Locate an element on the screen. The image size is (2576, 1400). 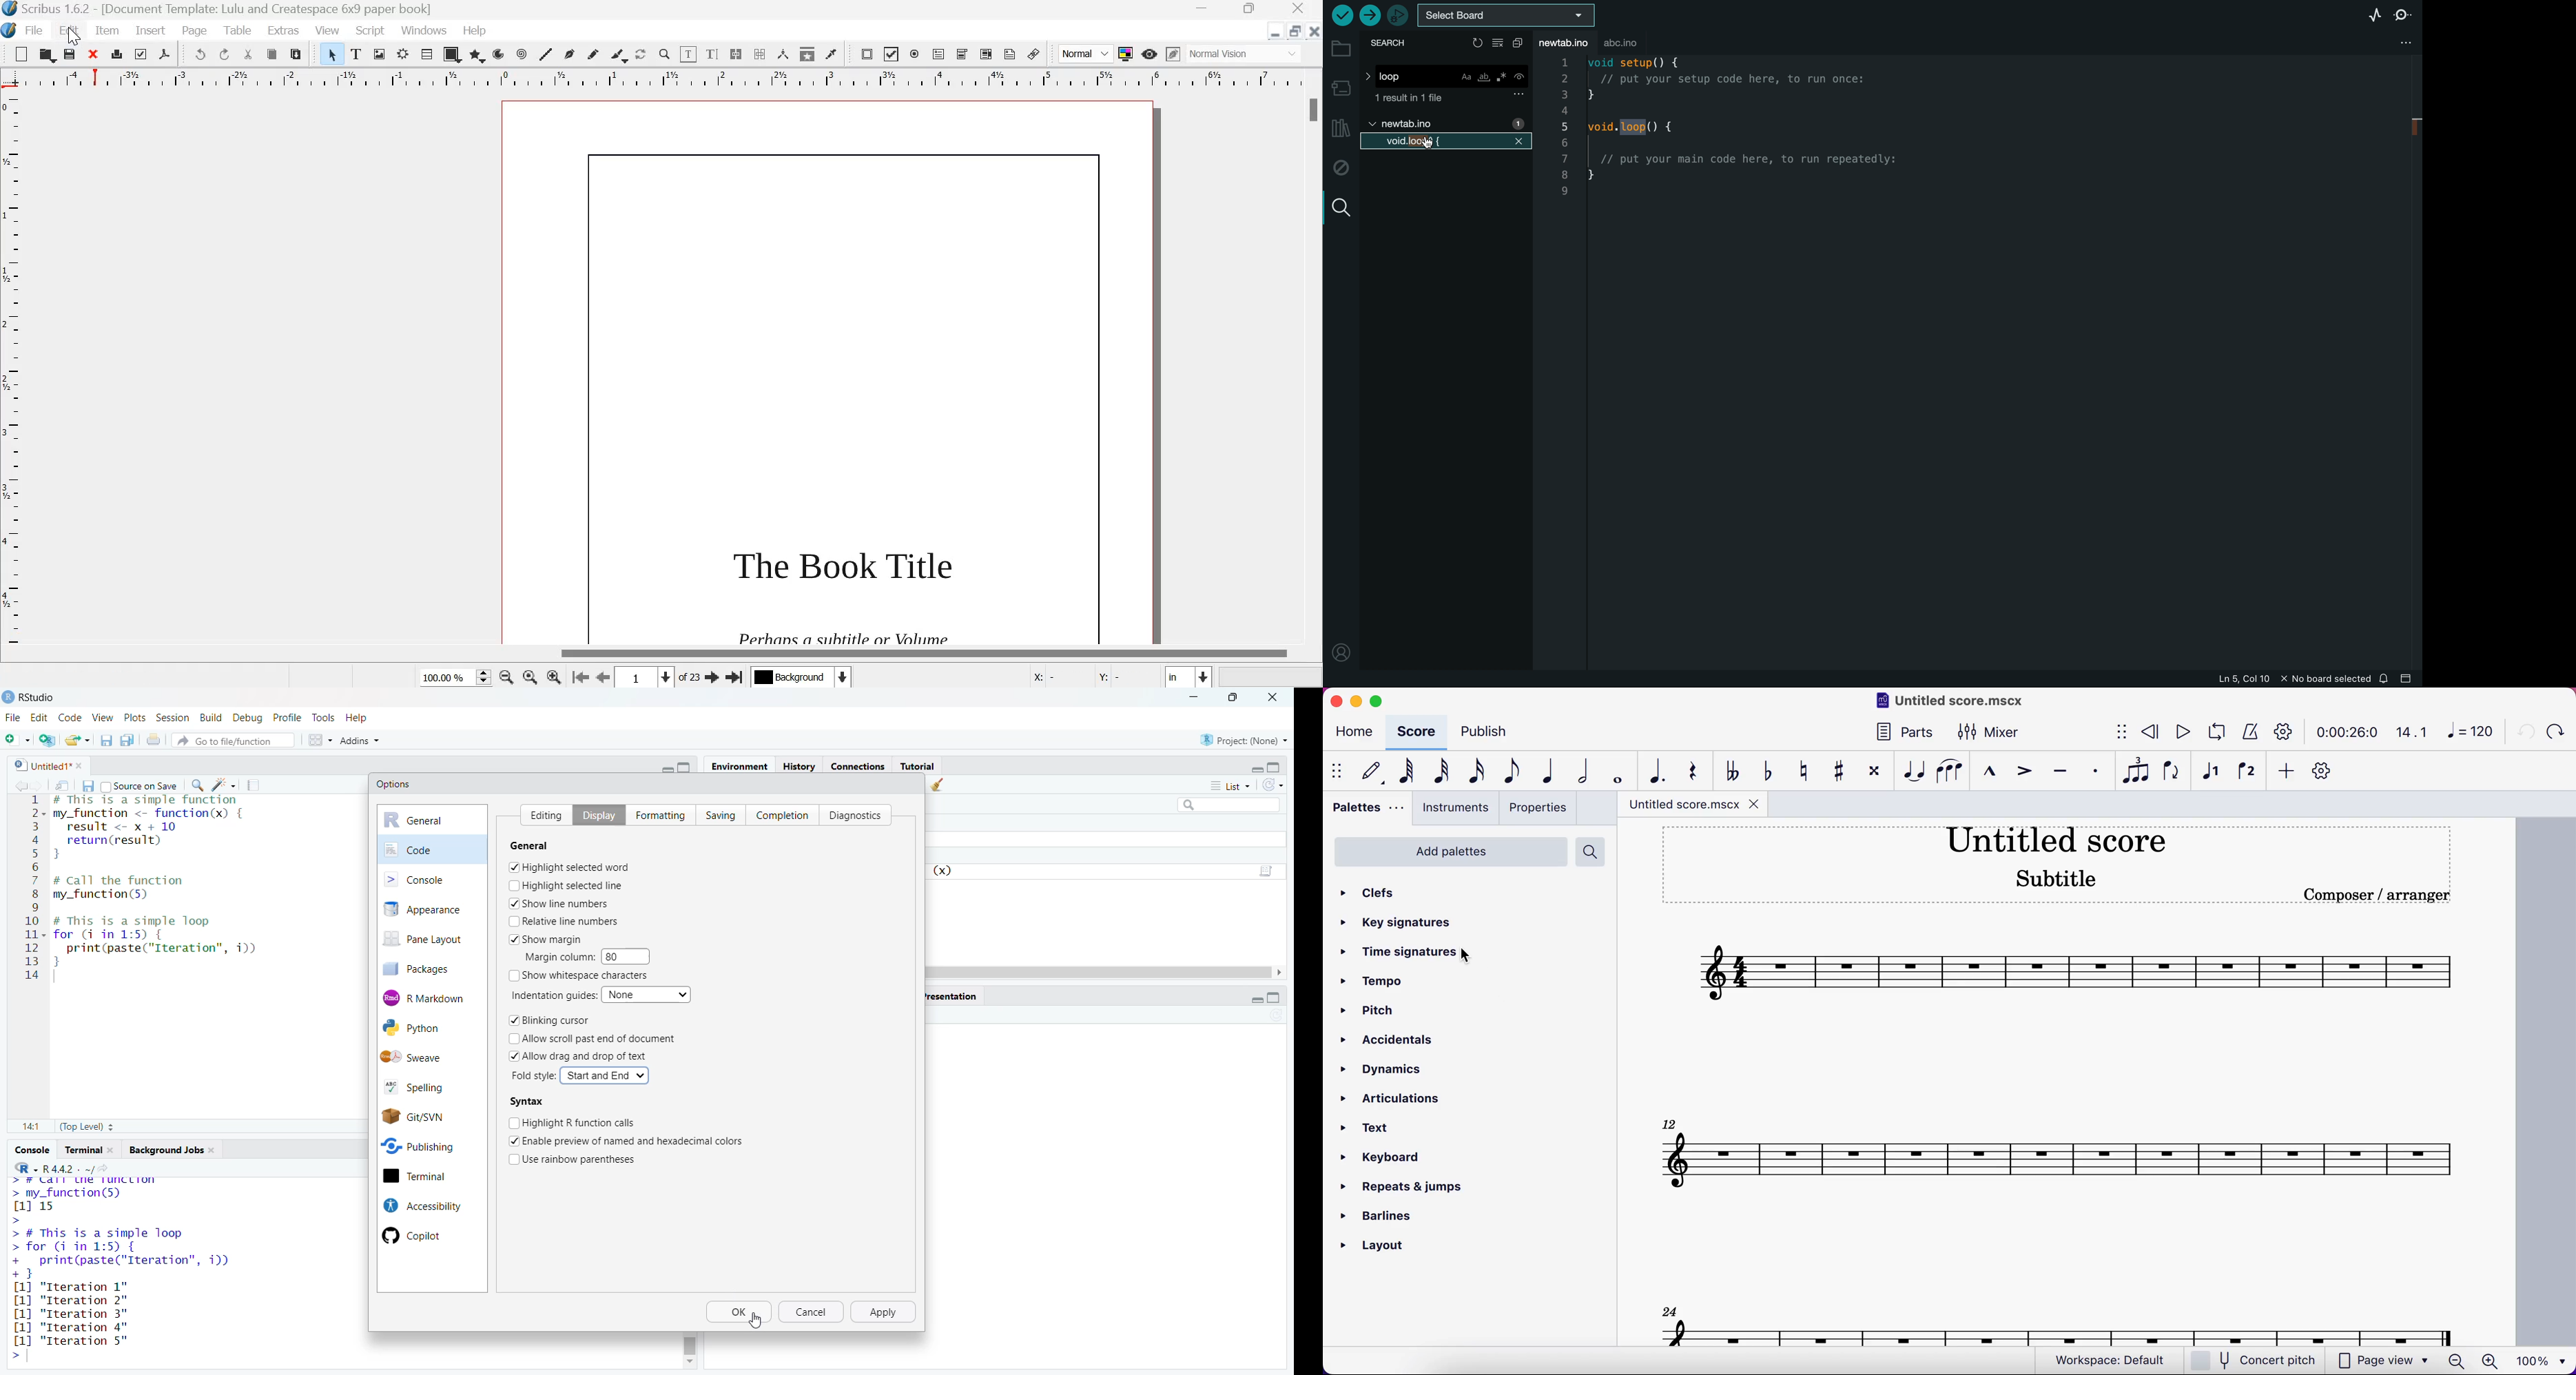
minimize is located at coordinates (1253, 766).